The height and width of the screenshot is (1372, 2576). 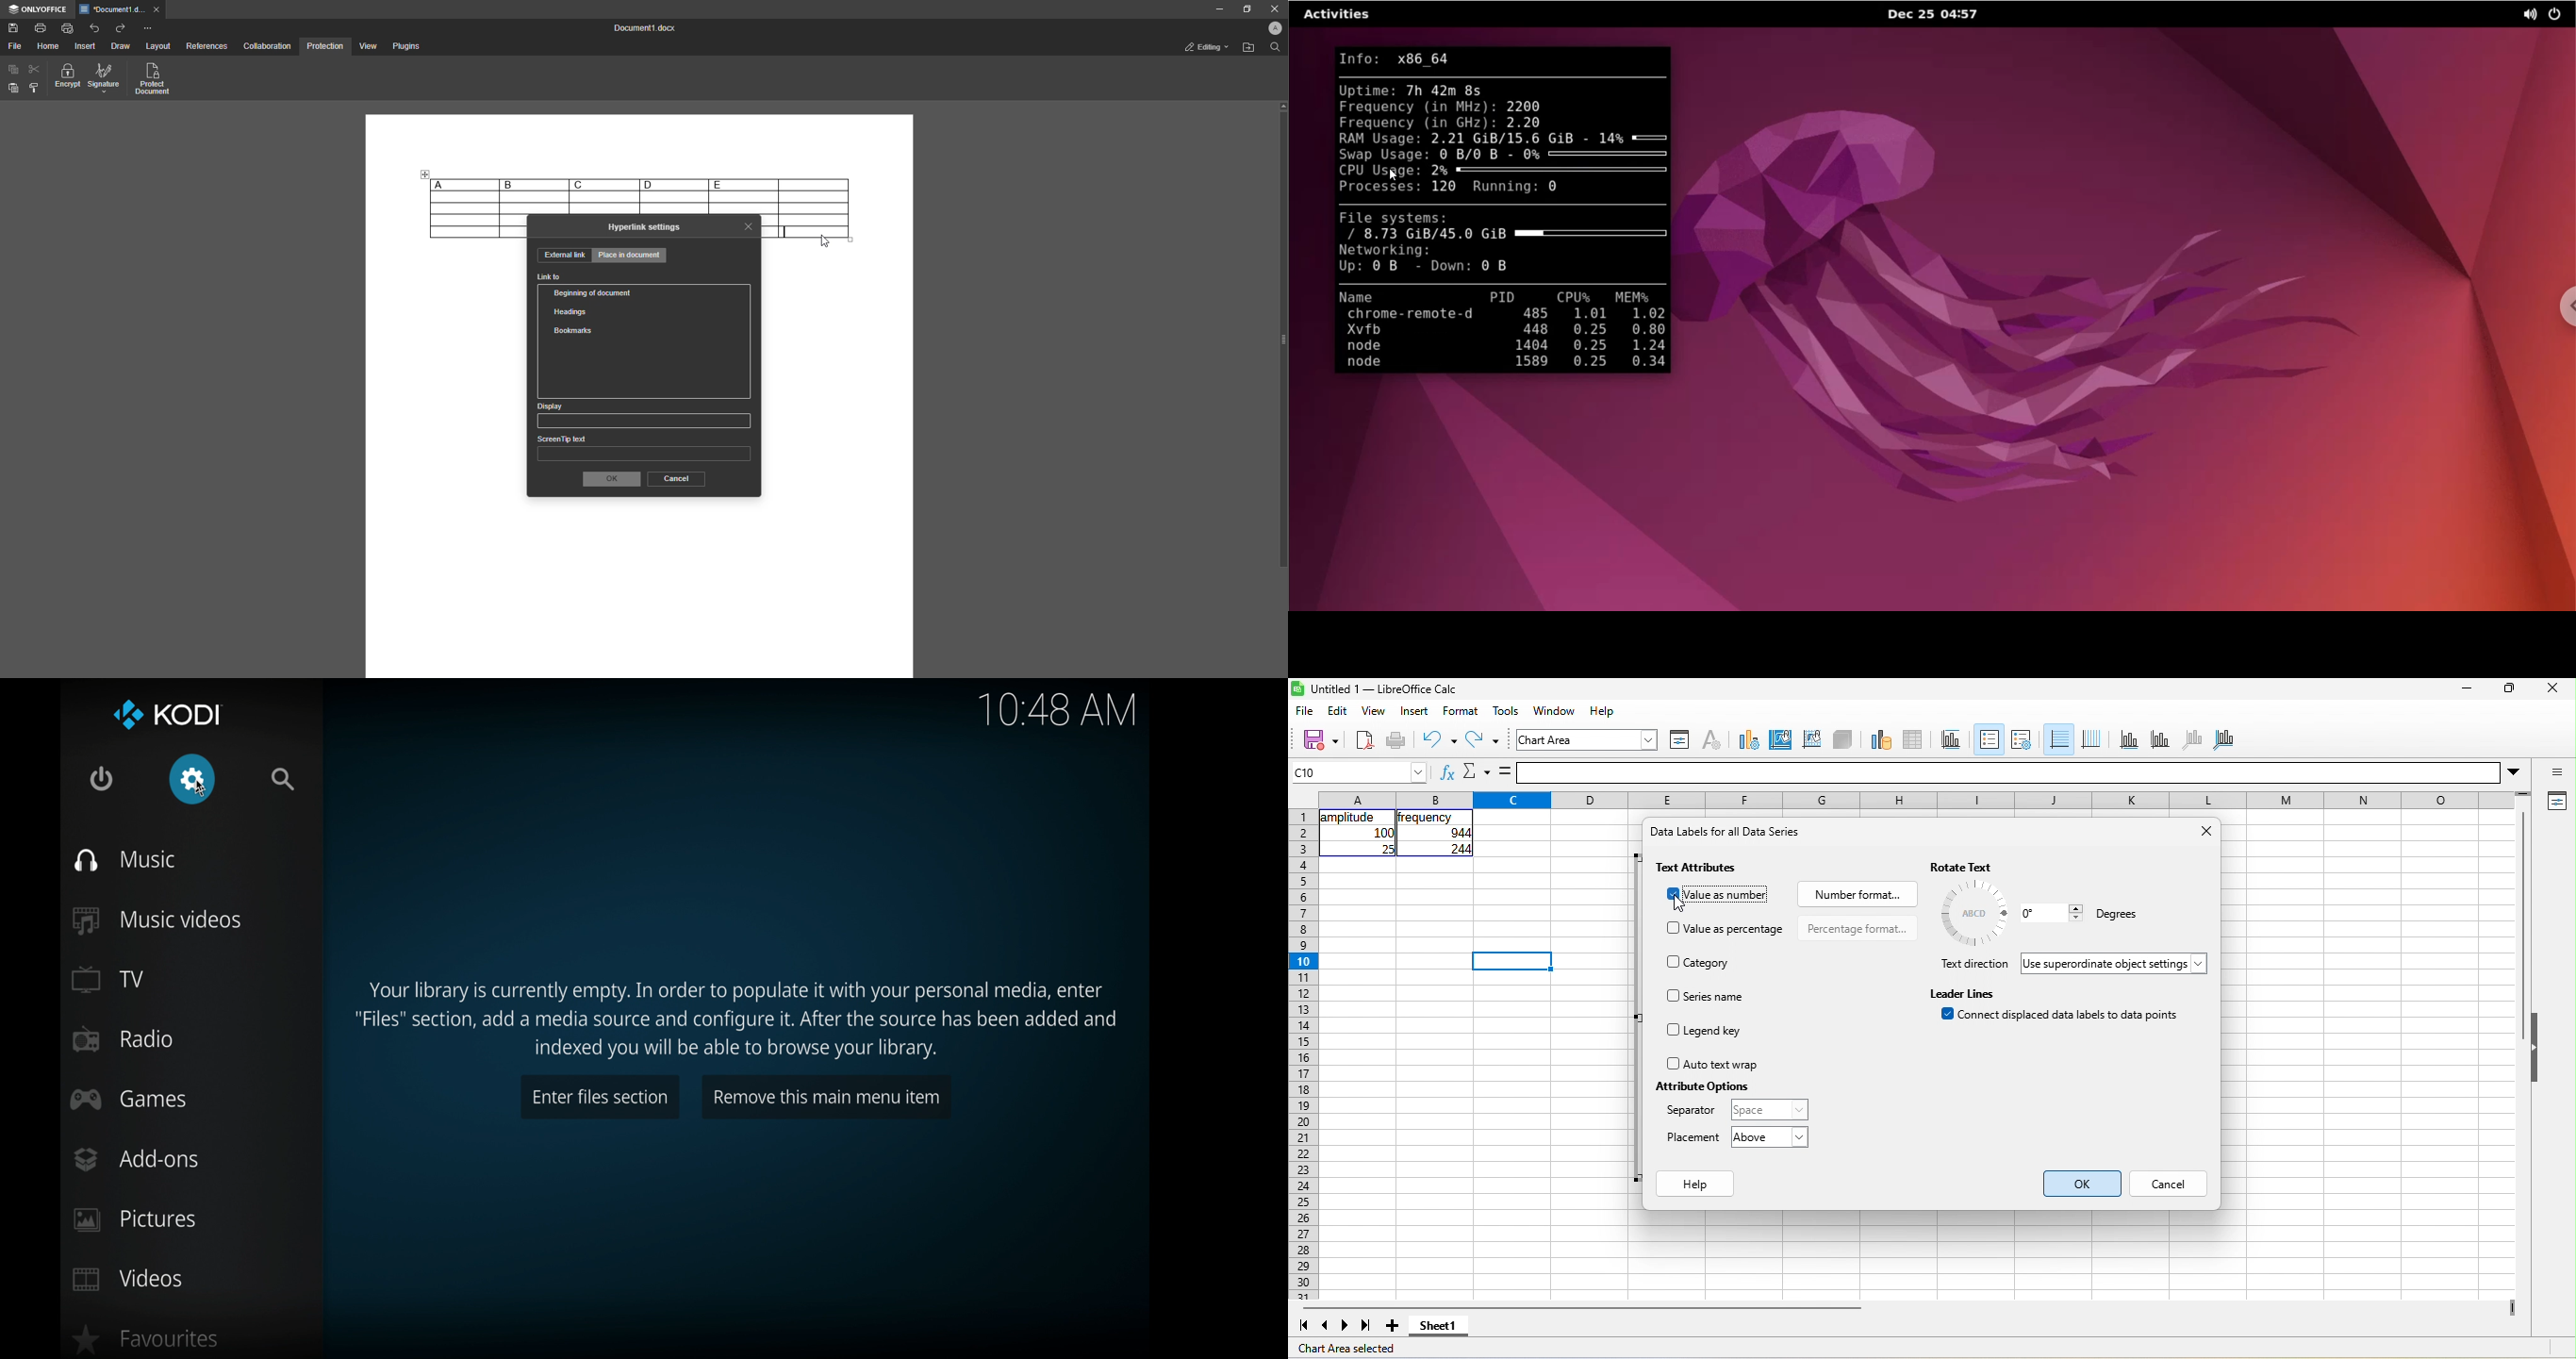 I want to click on chart, so click(x=1589, y=739).